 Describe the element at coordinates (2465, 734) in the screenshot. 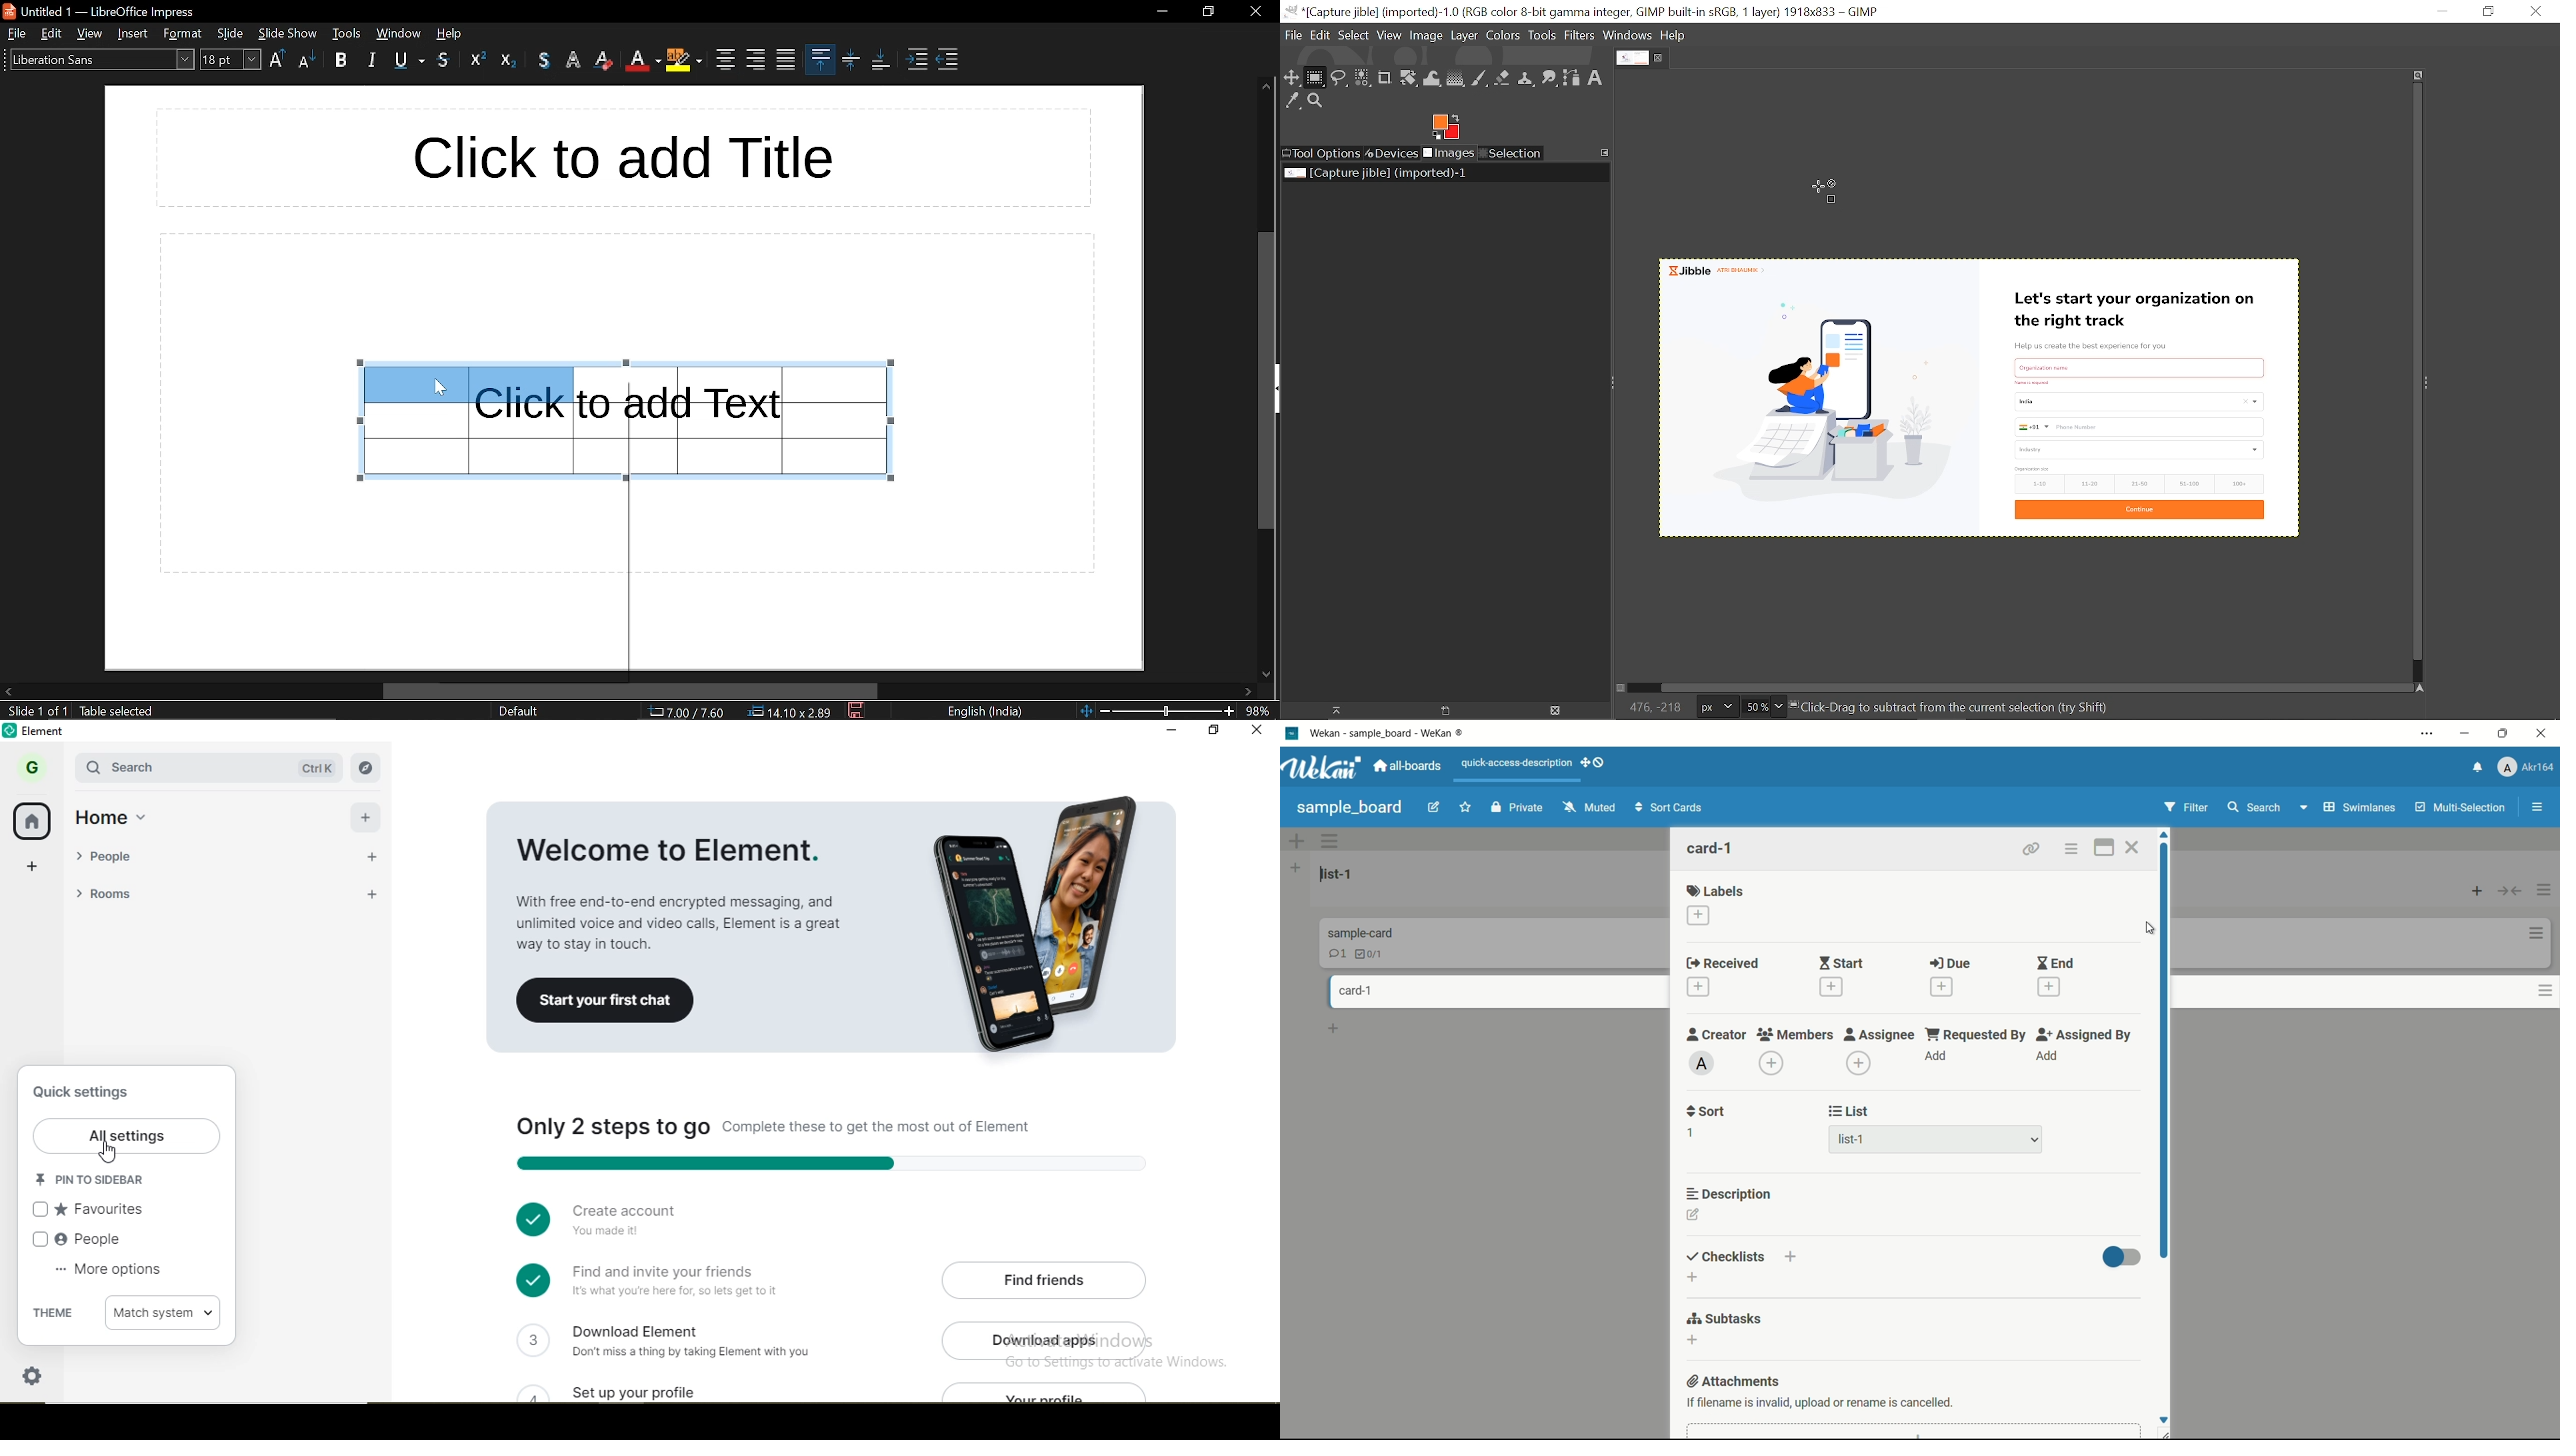

I see `minimize` at that location.